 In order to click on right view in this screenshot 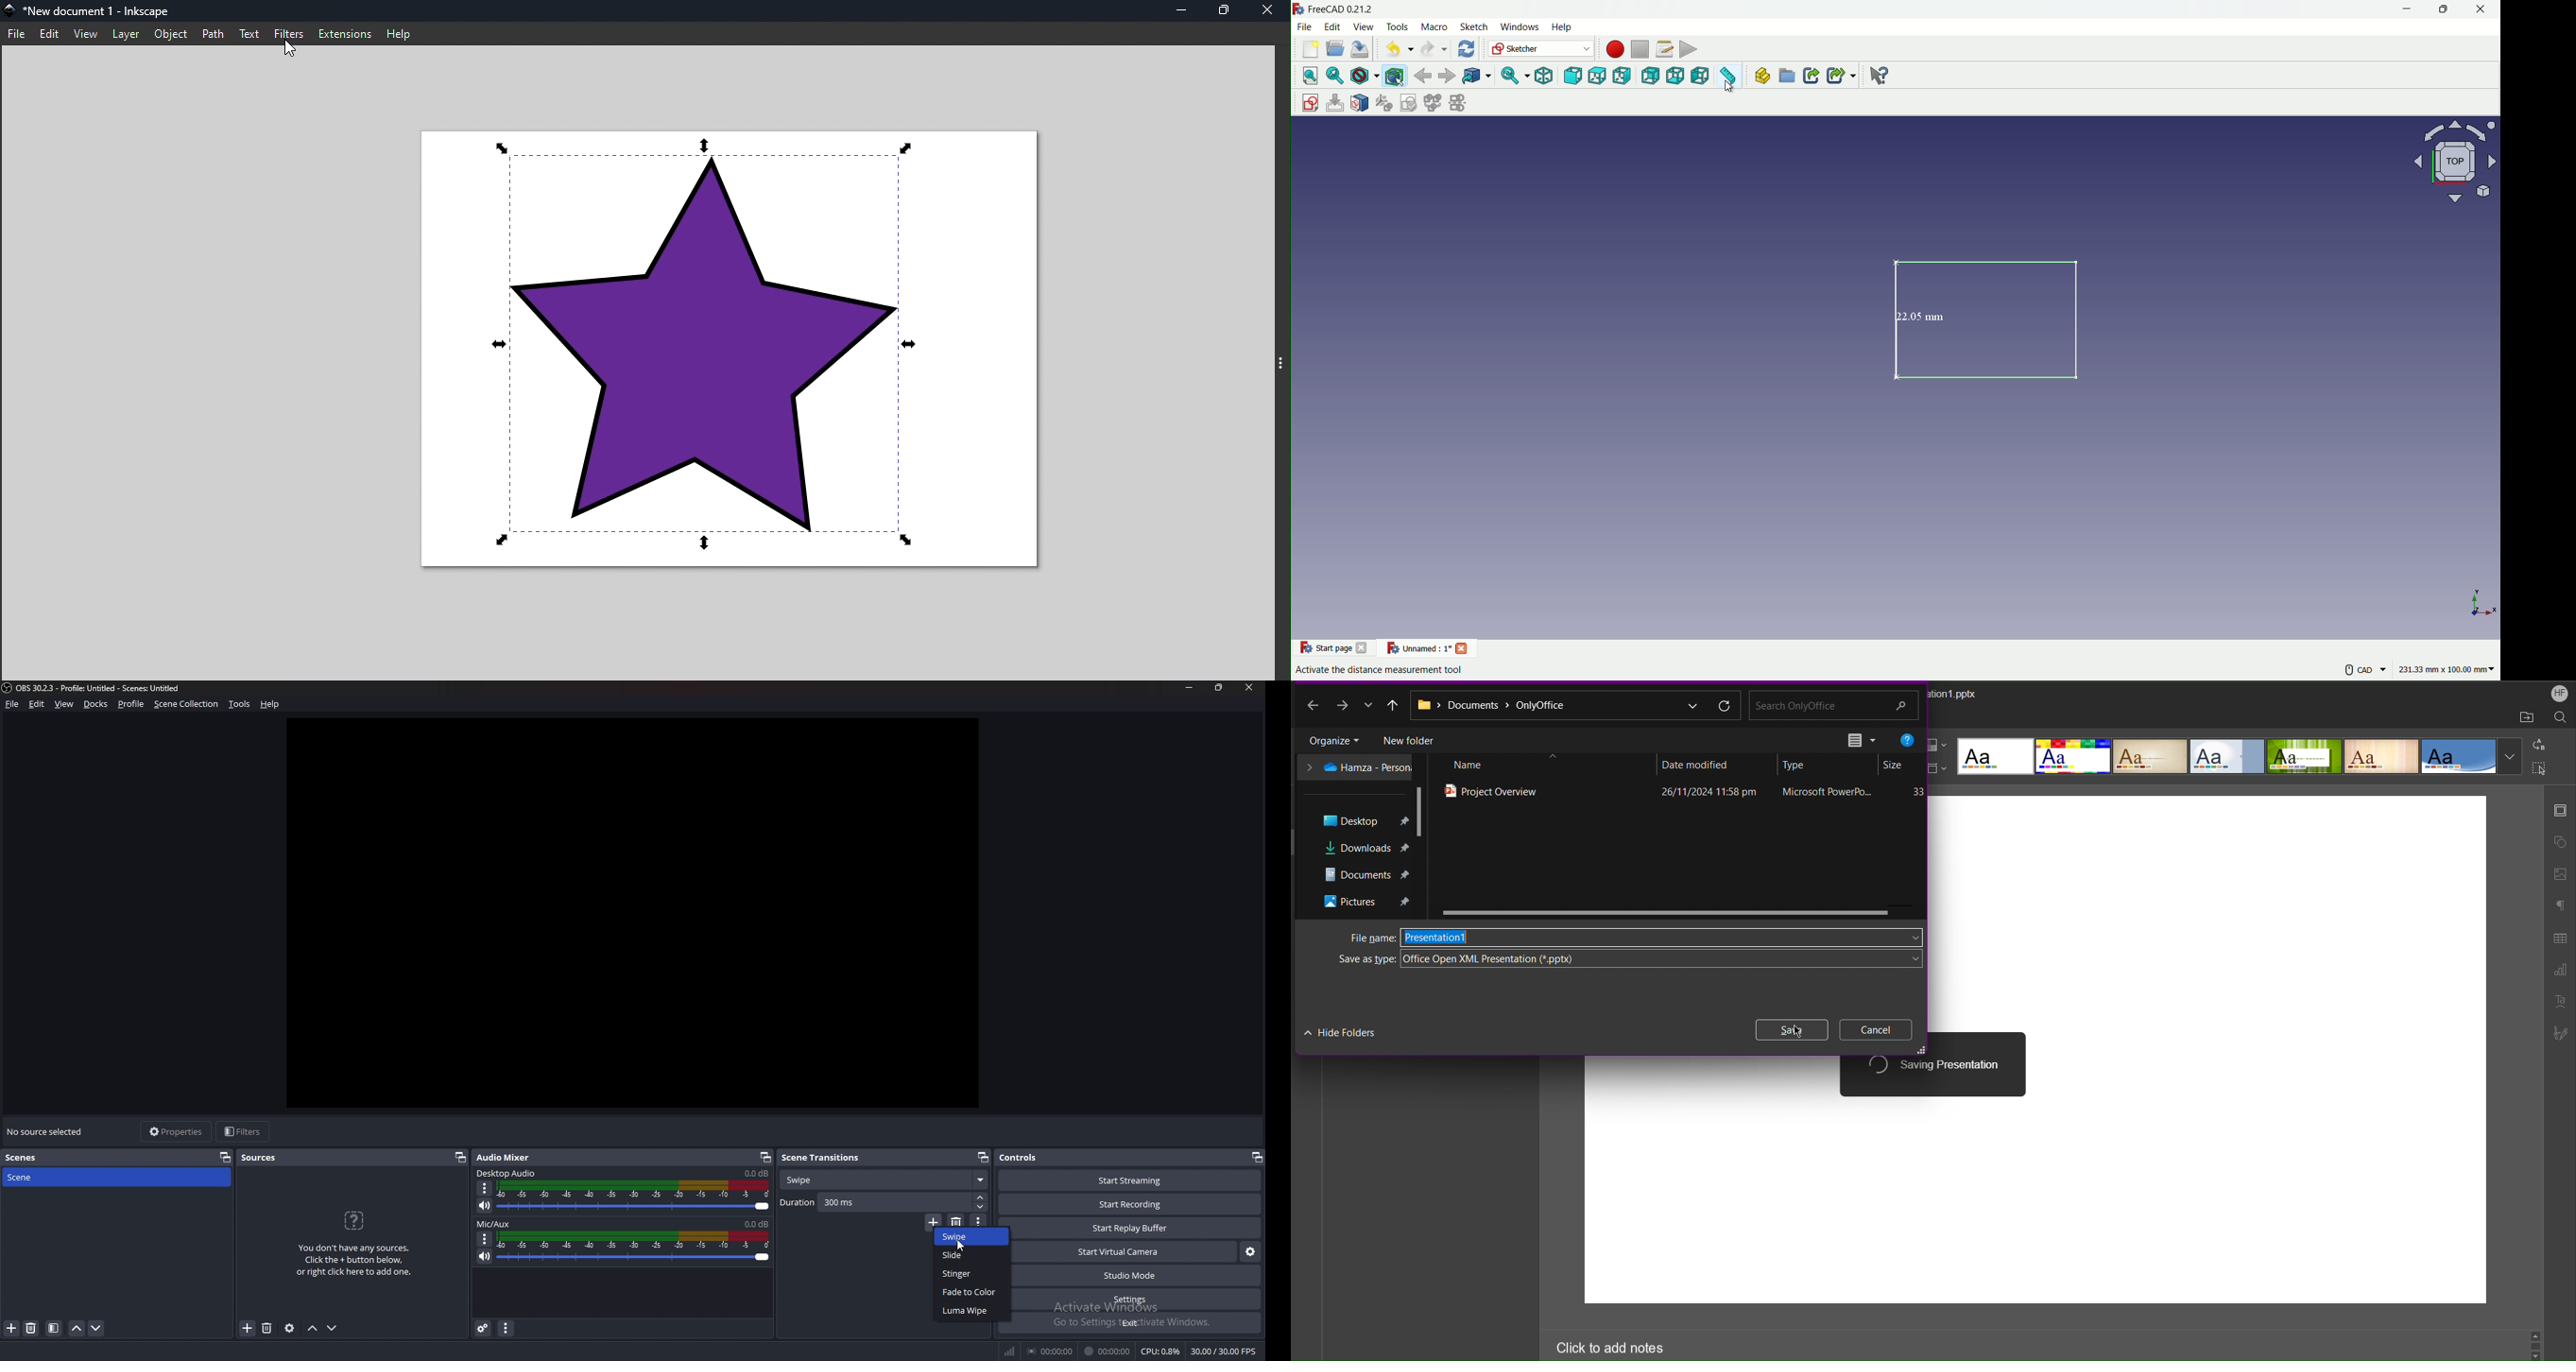, I will do `click(1624, 76)`.